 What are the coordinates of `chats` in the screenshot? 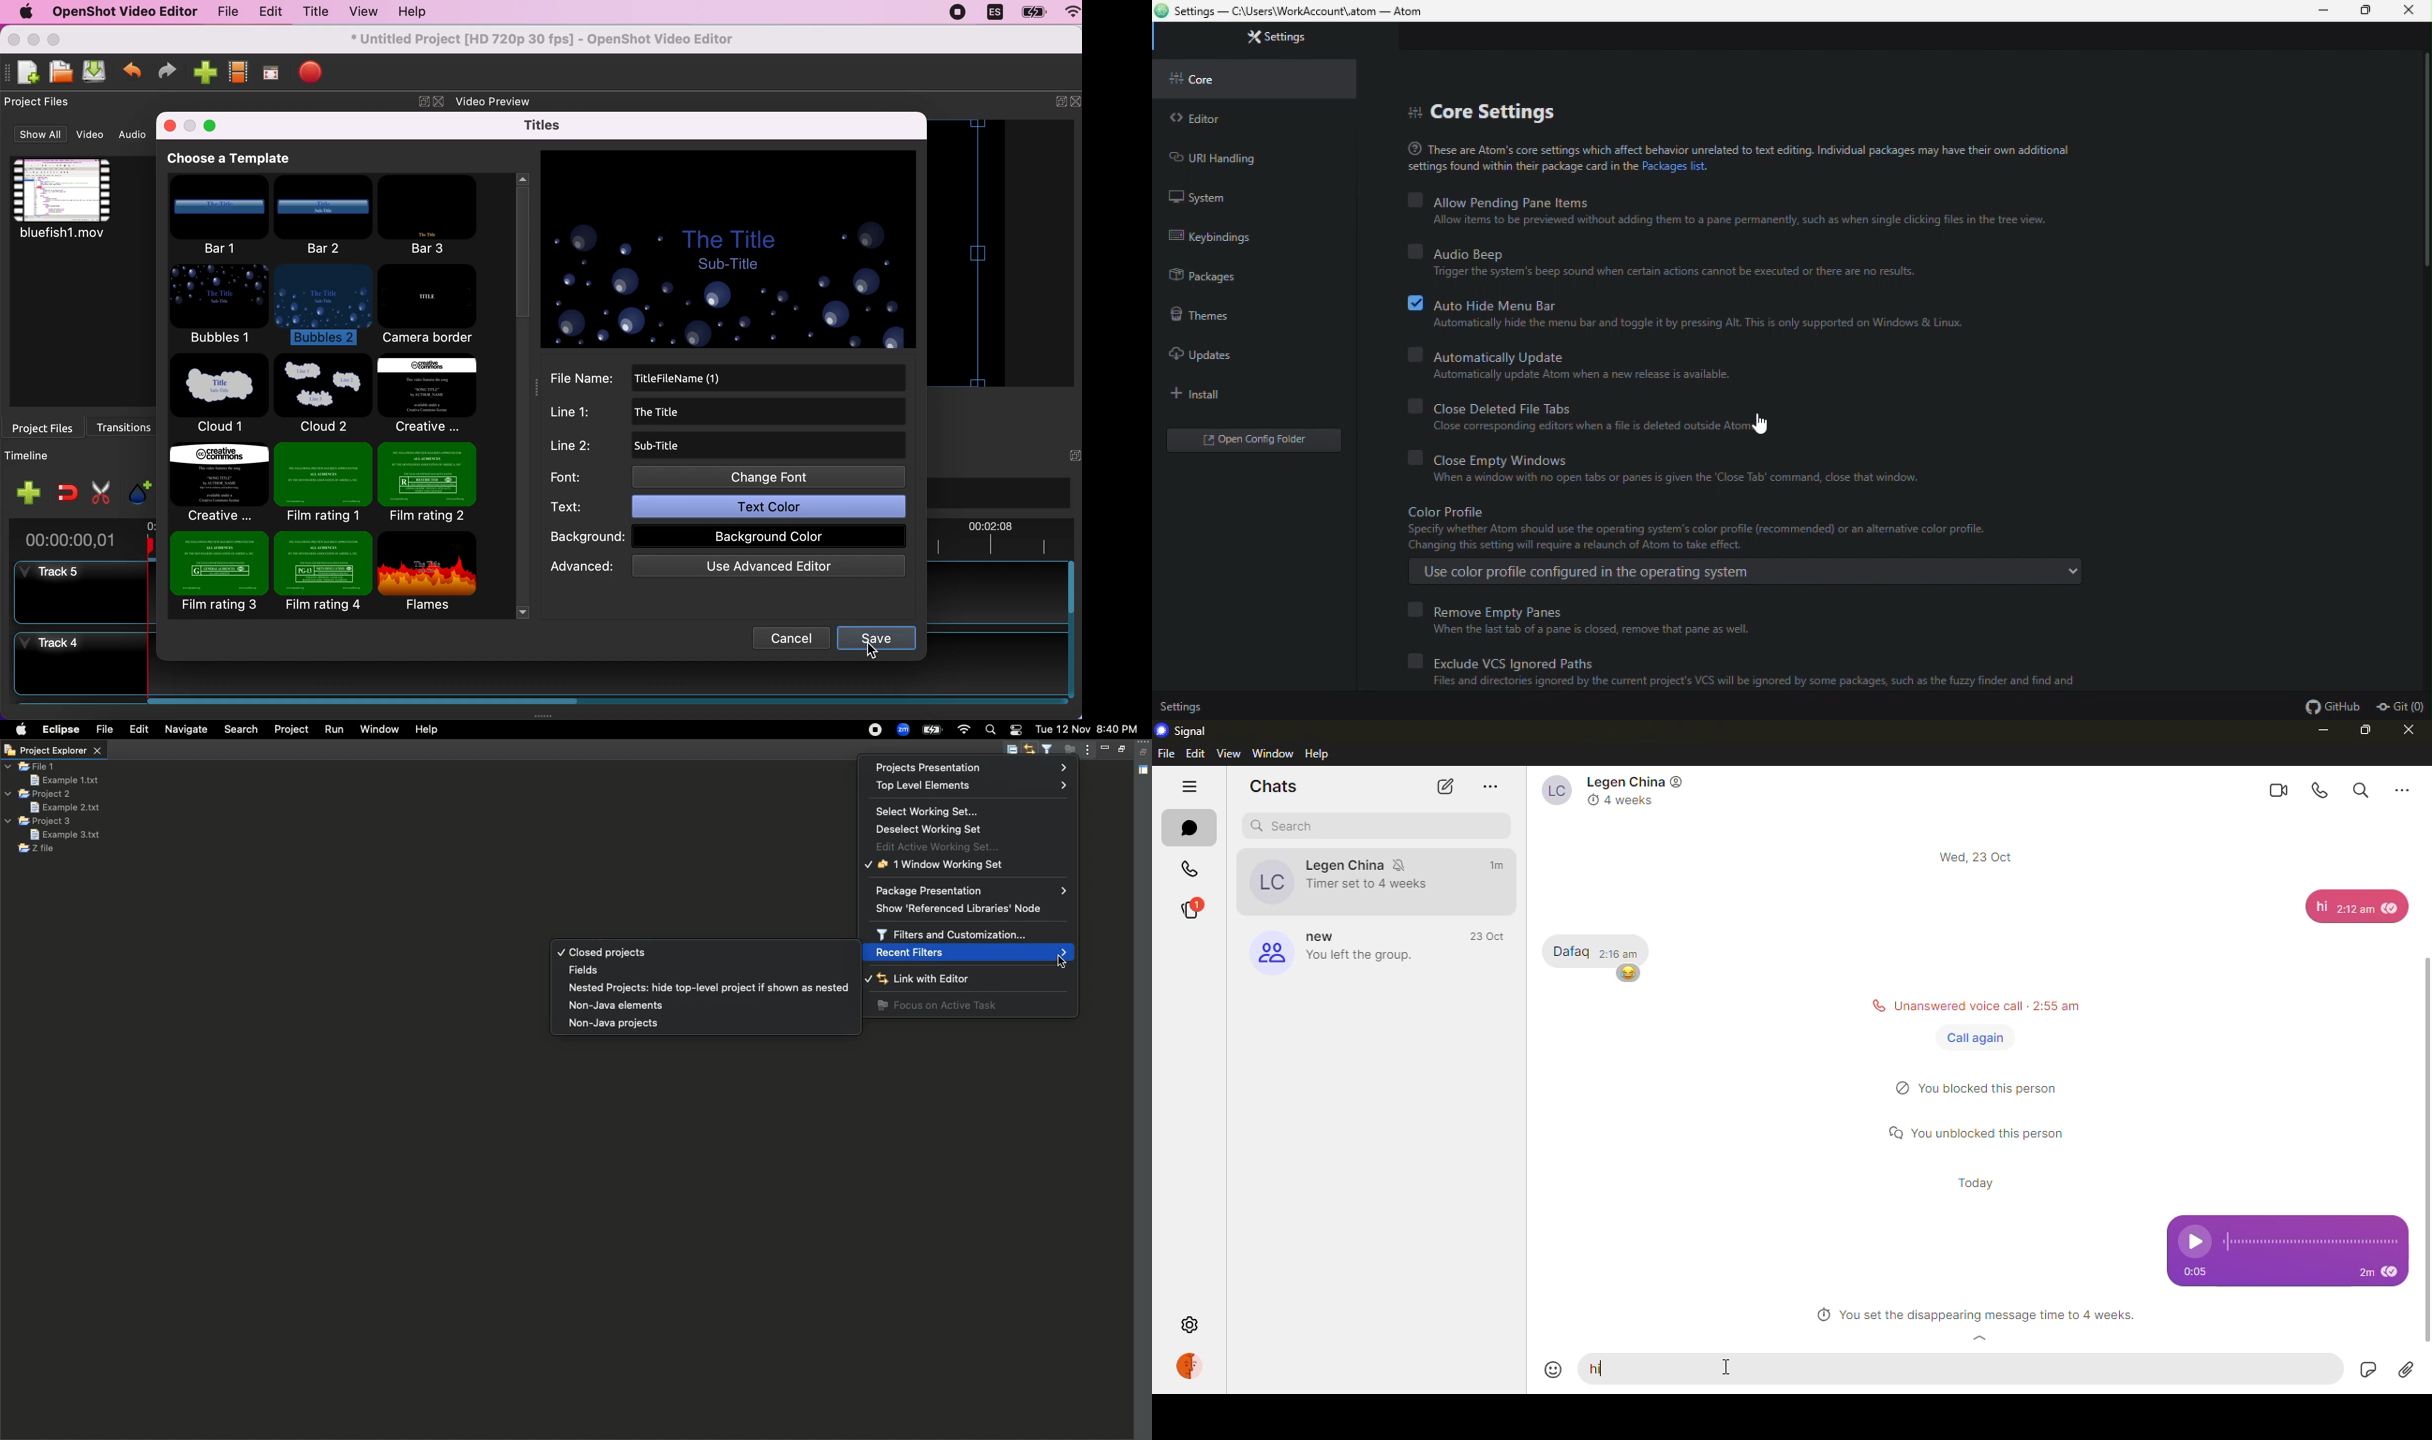 It's located at (1273, 786).